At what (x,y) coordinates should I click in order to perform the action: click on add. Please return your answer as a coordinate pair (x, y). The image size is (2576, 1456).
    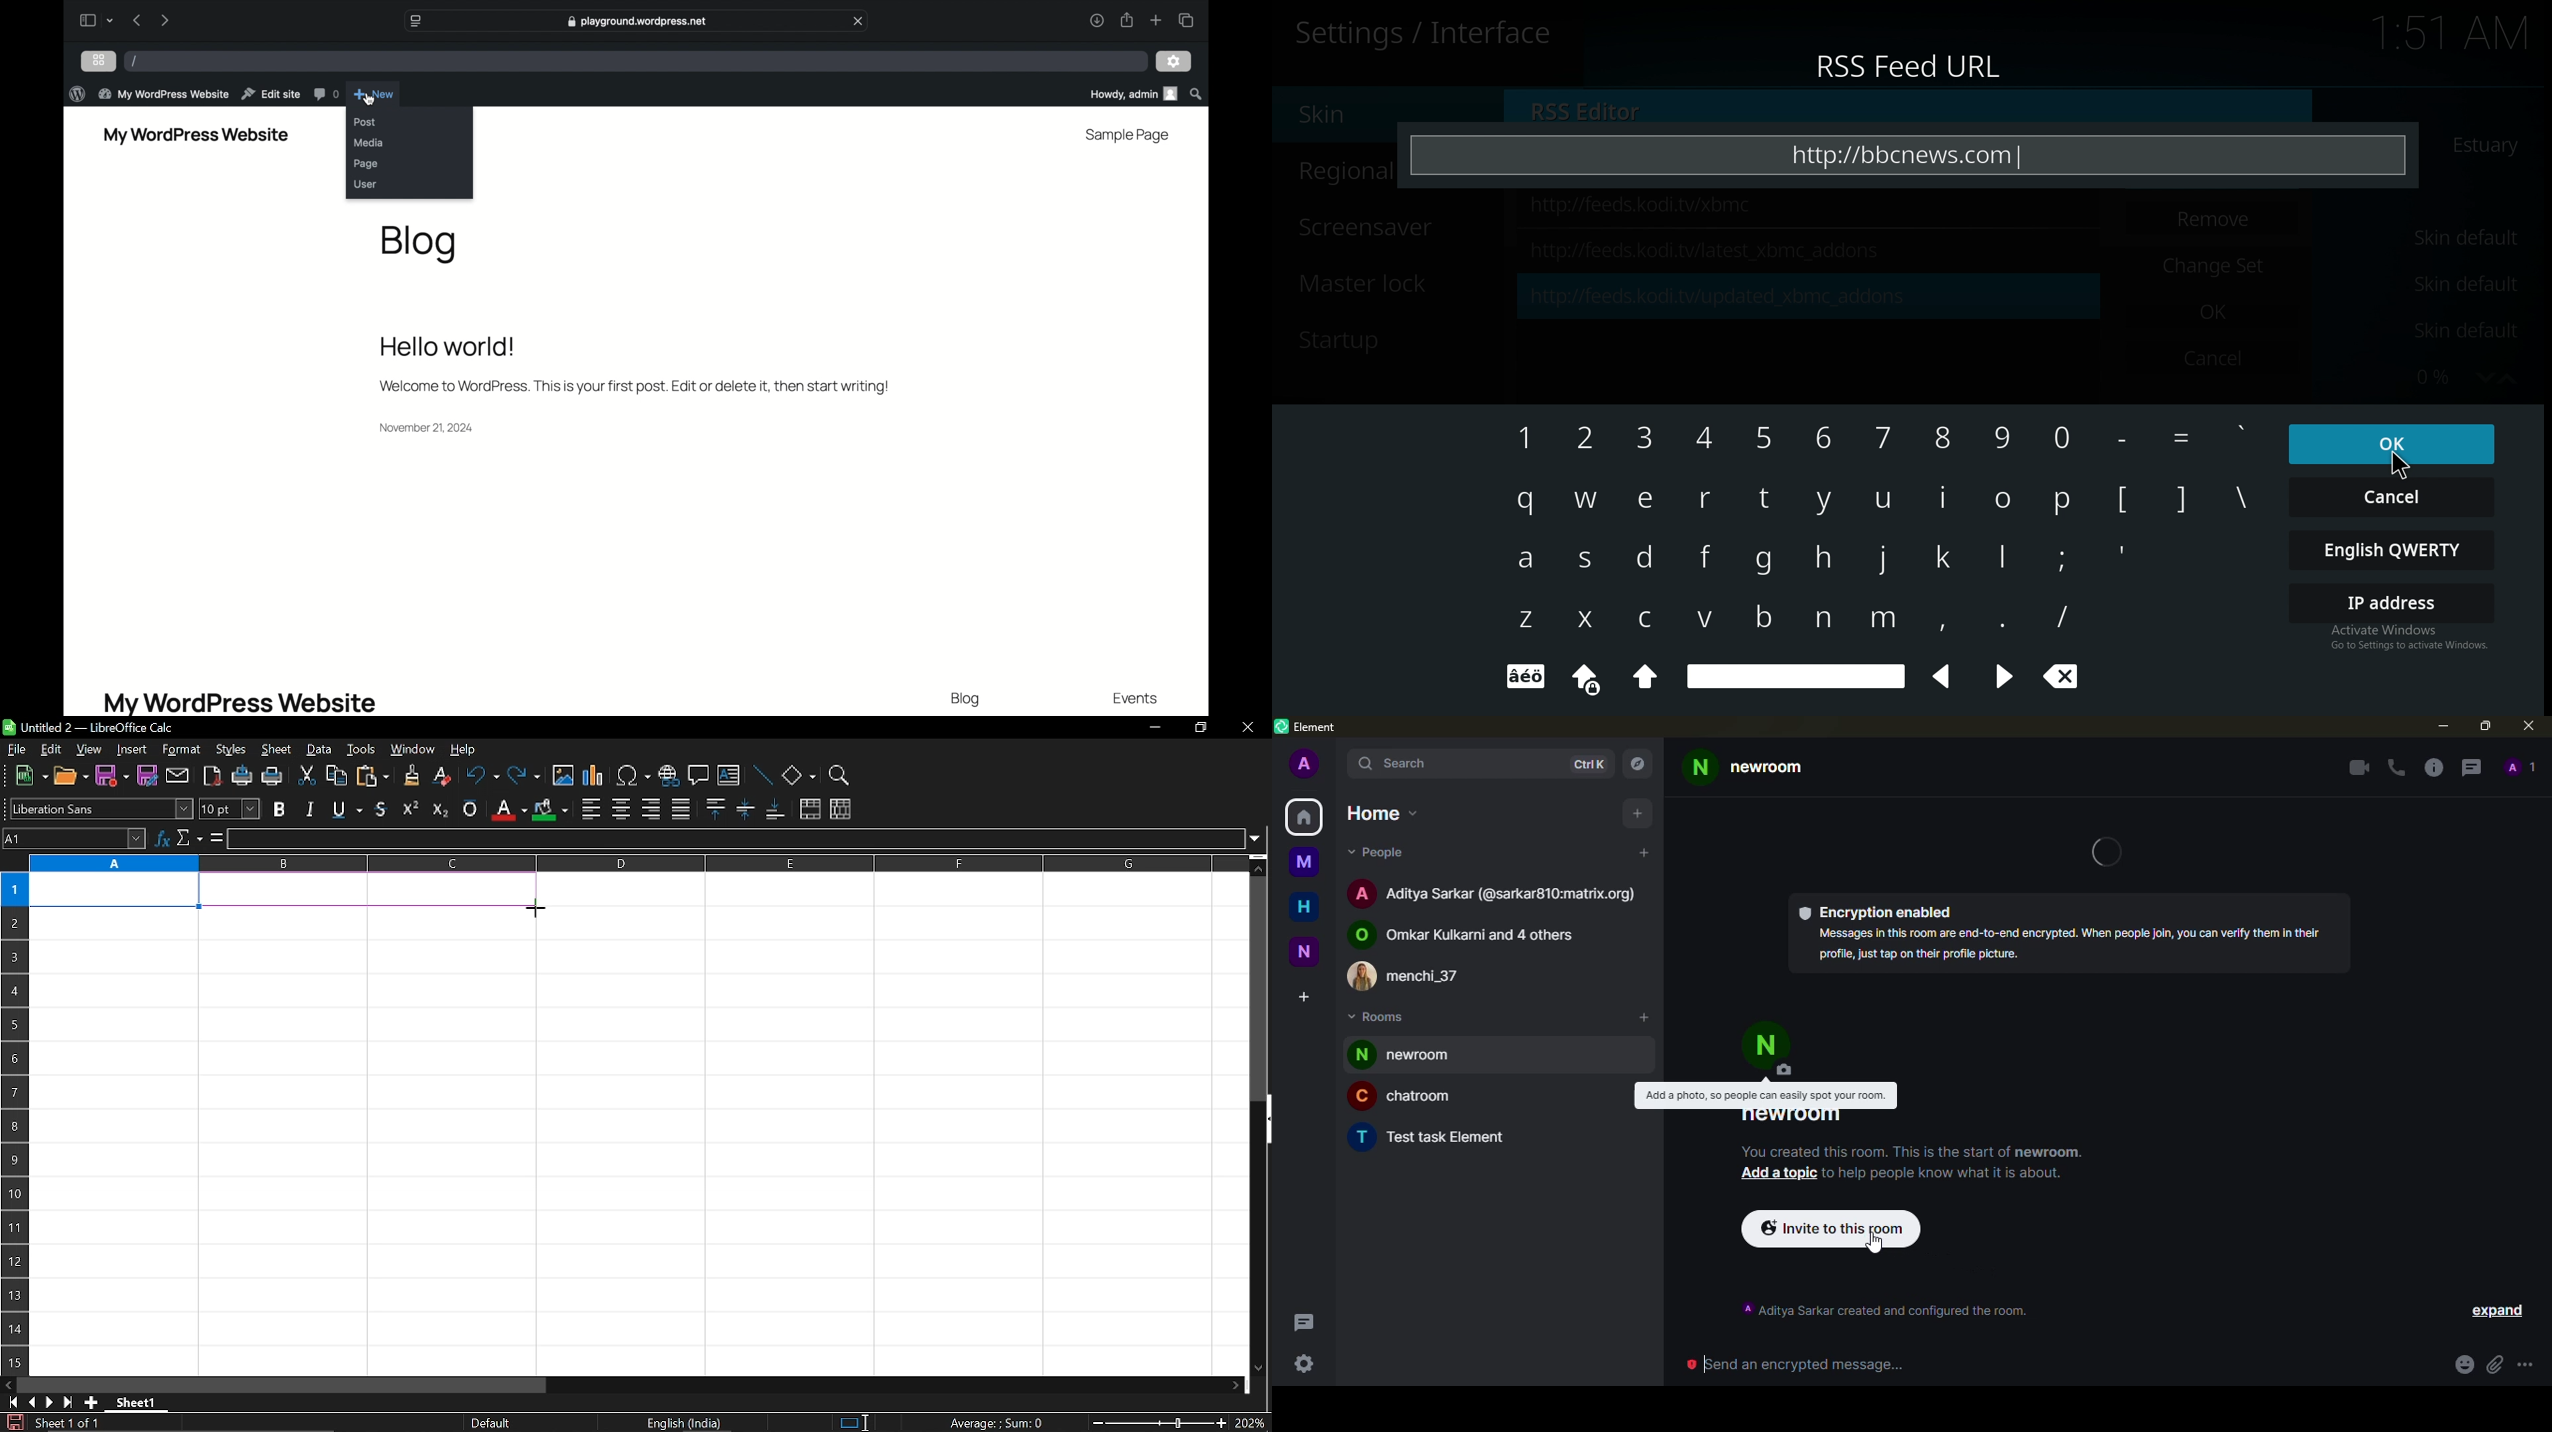
    Looking at the image, I should click on (1644, 1017).